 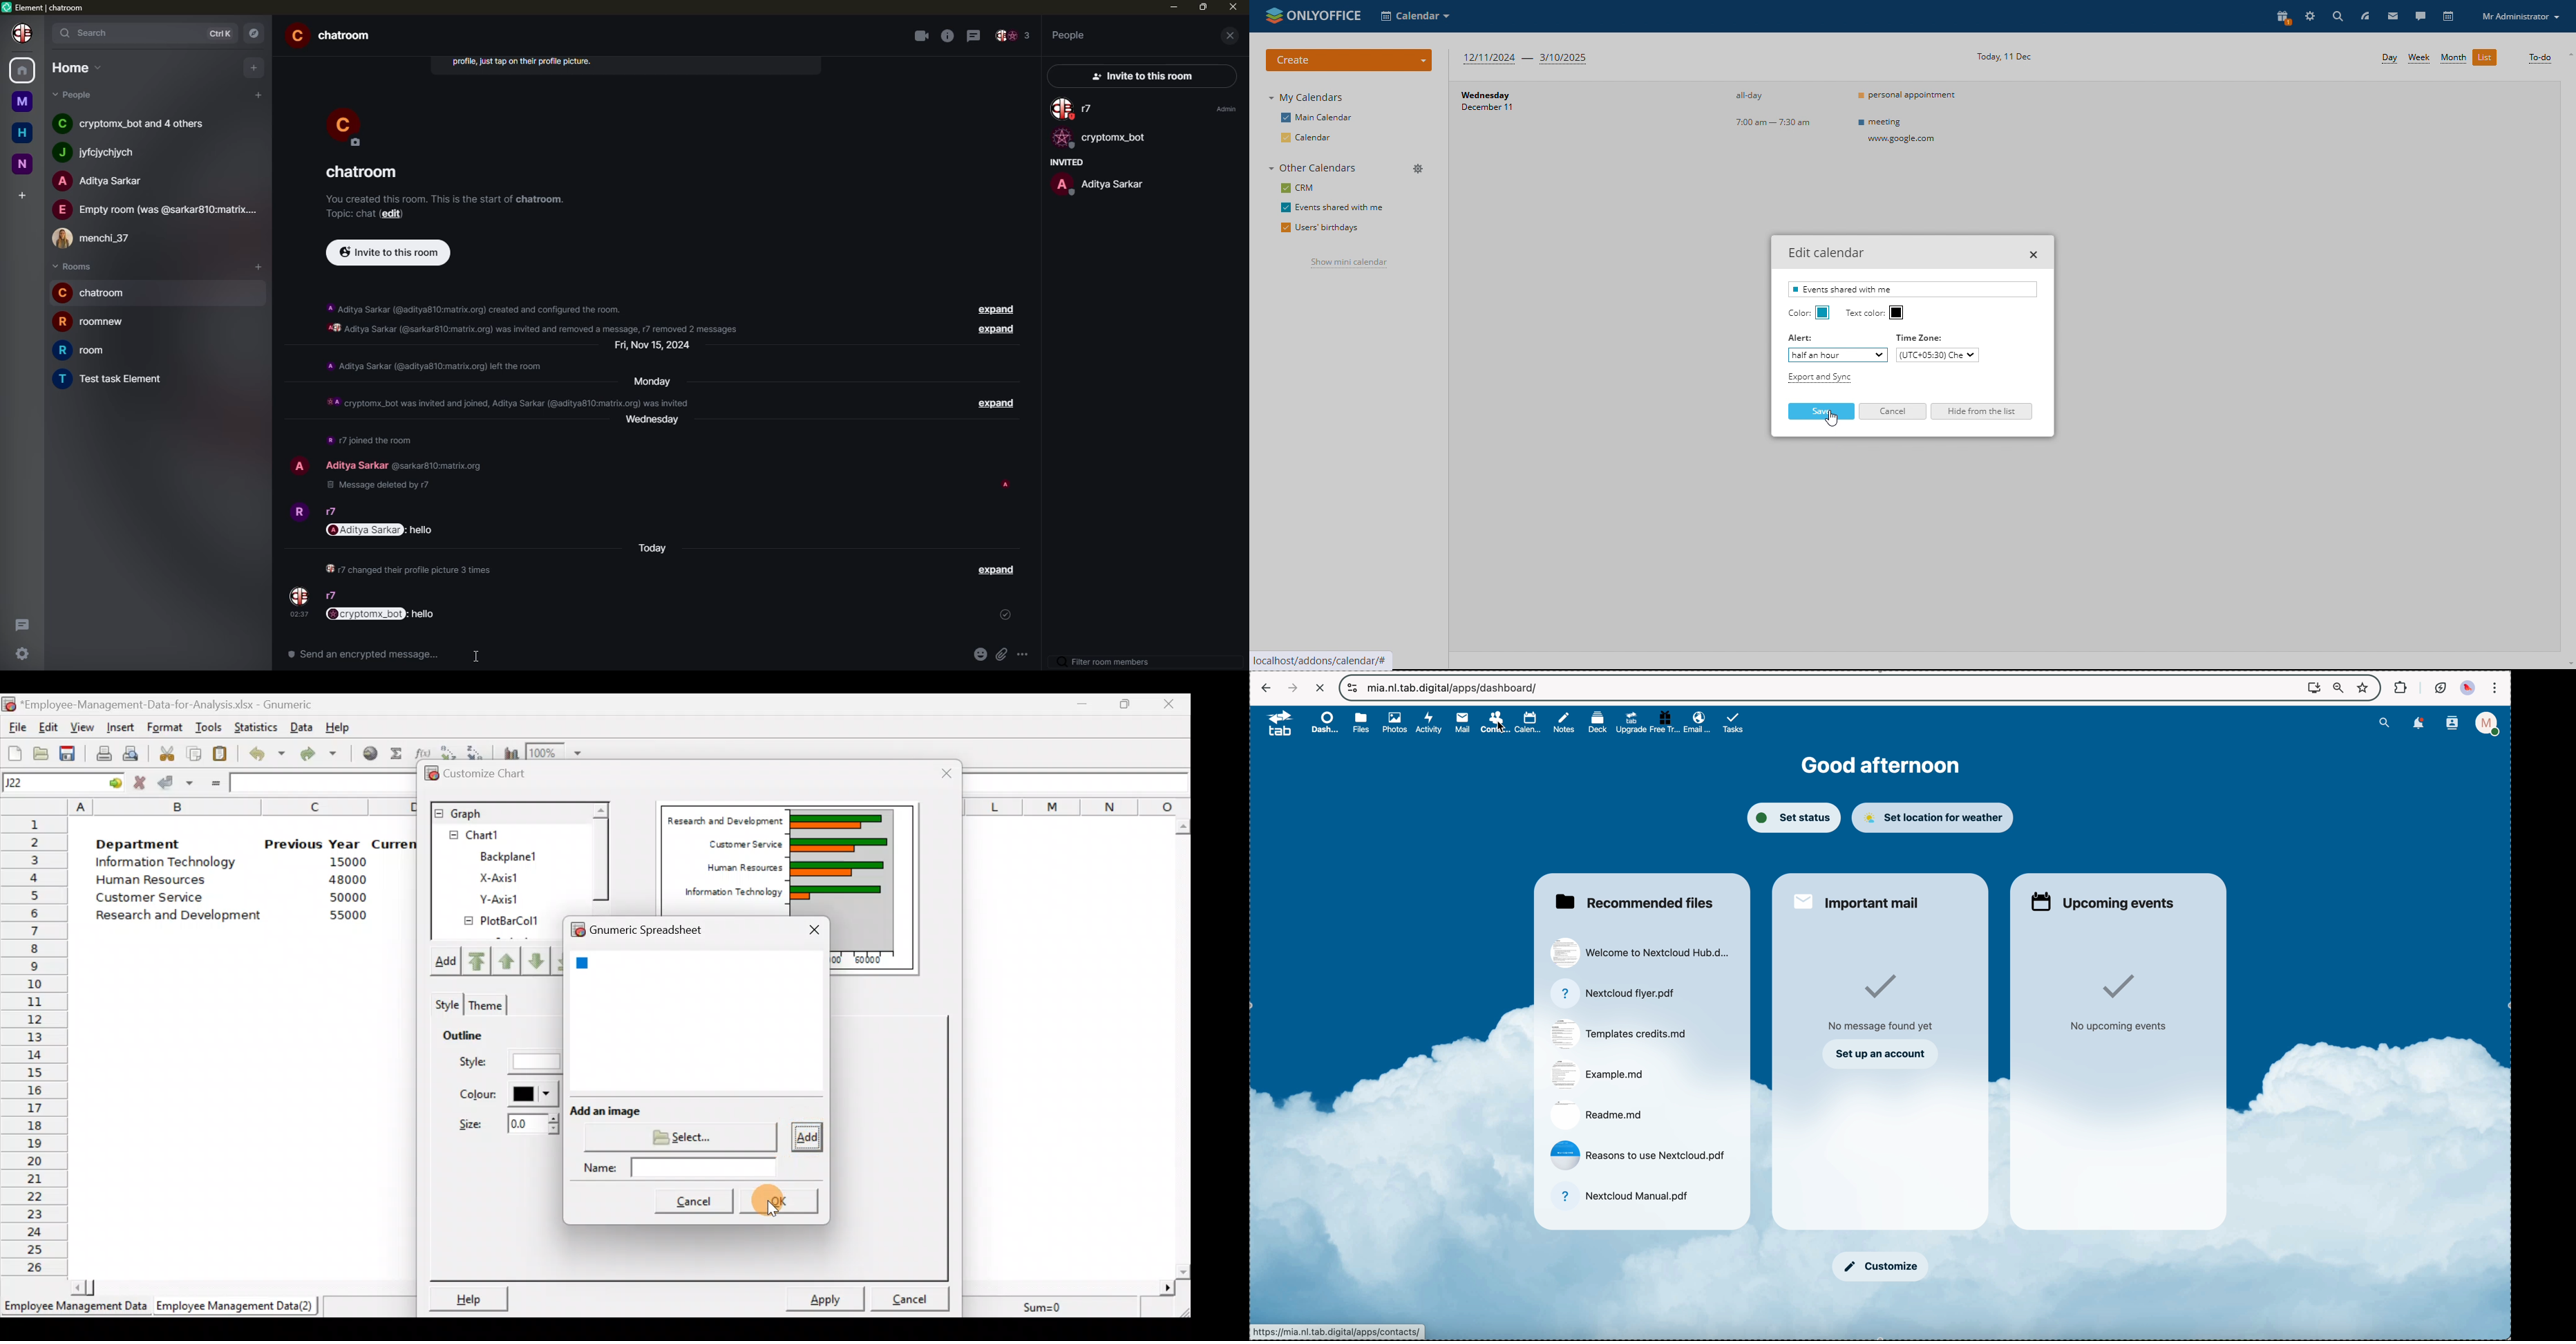 What do you see at coordinates (1865, 313) in the screenshot?
I see `ext color:` at bounding box center [1865, 313].